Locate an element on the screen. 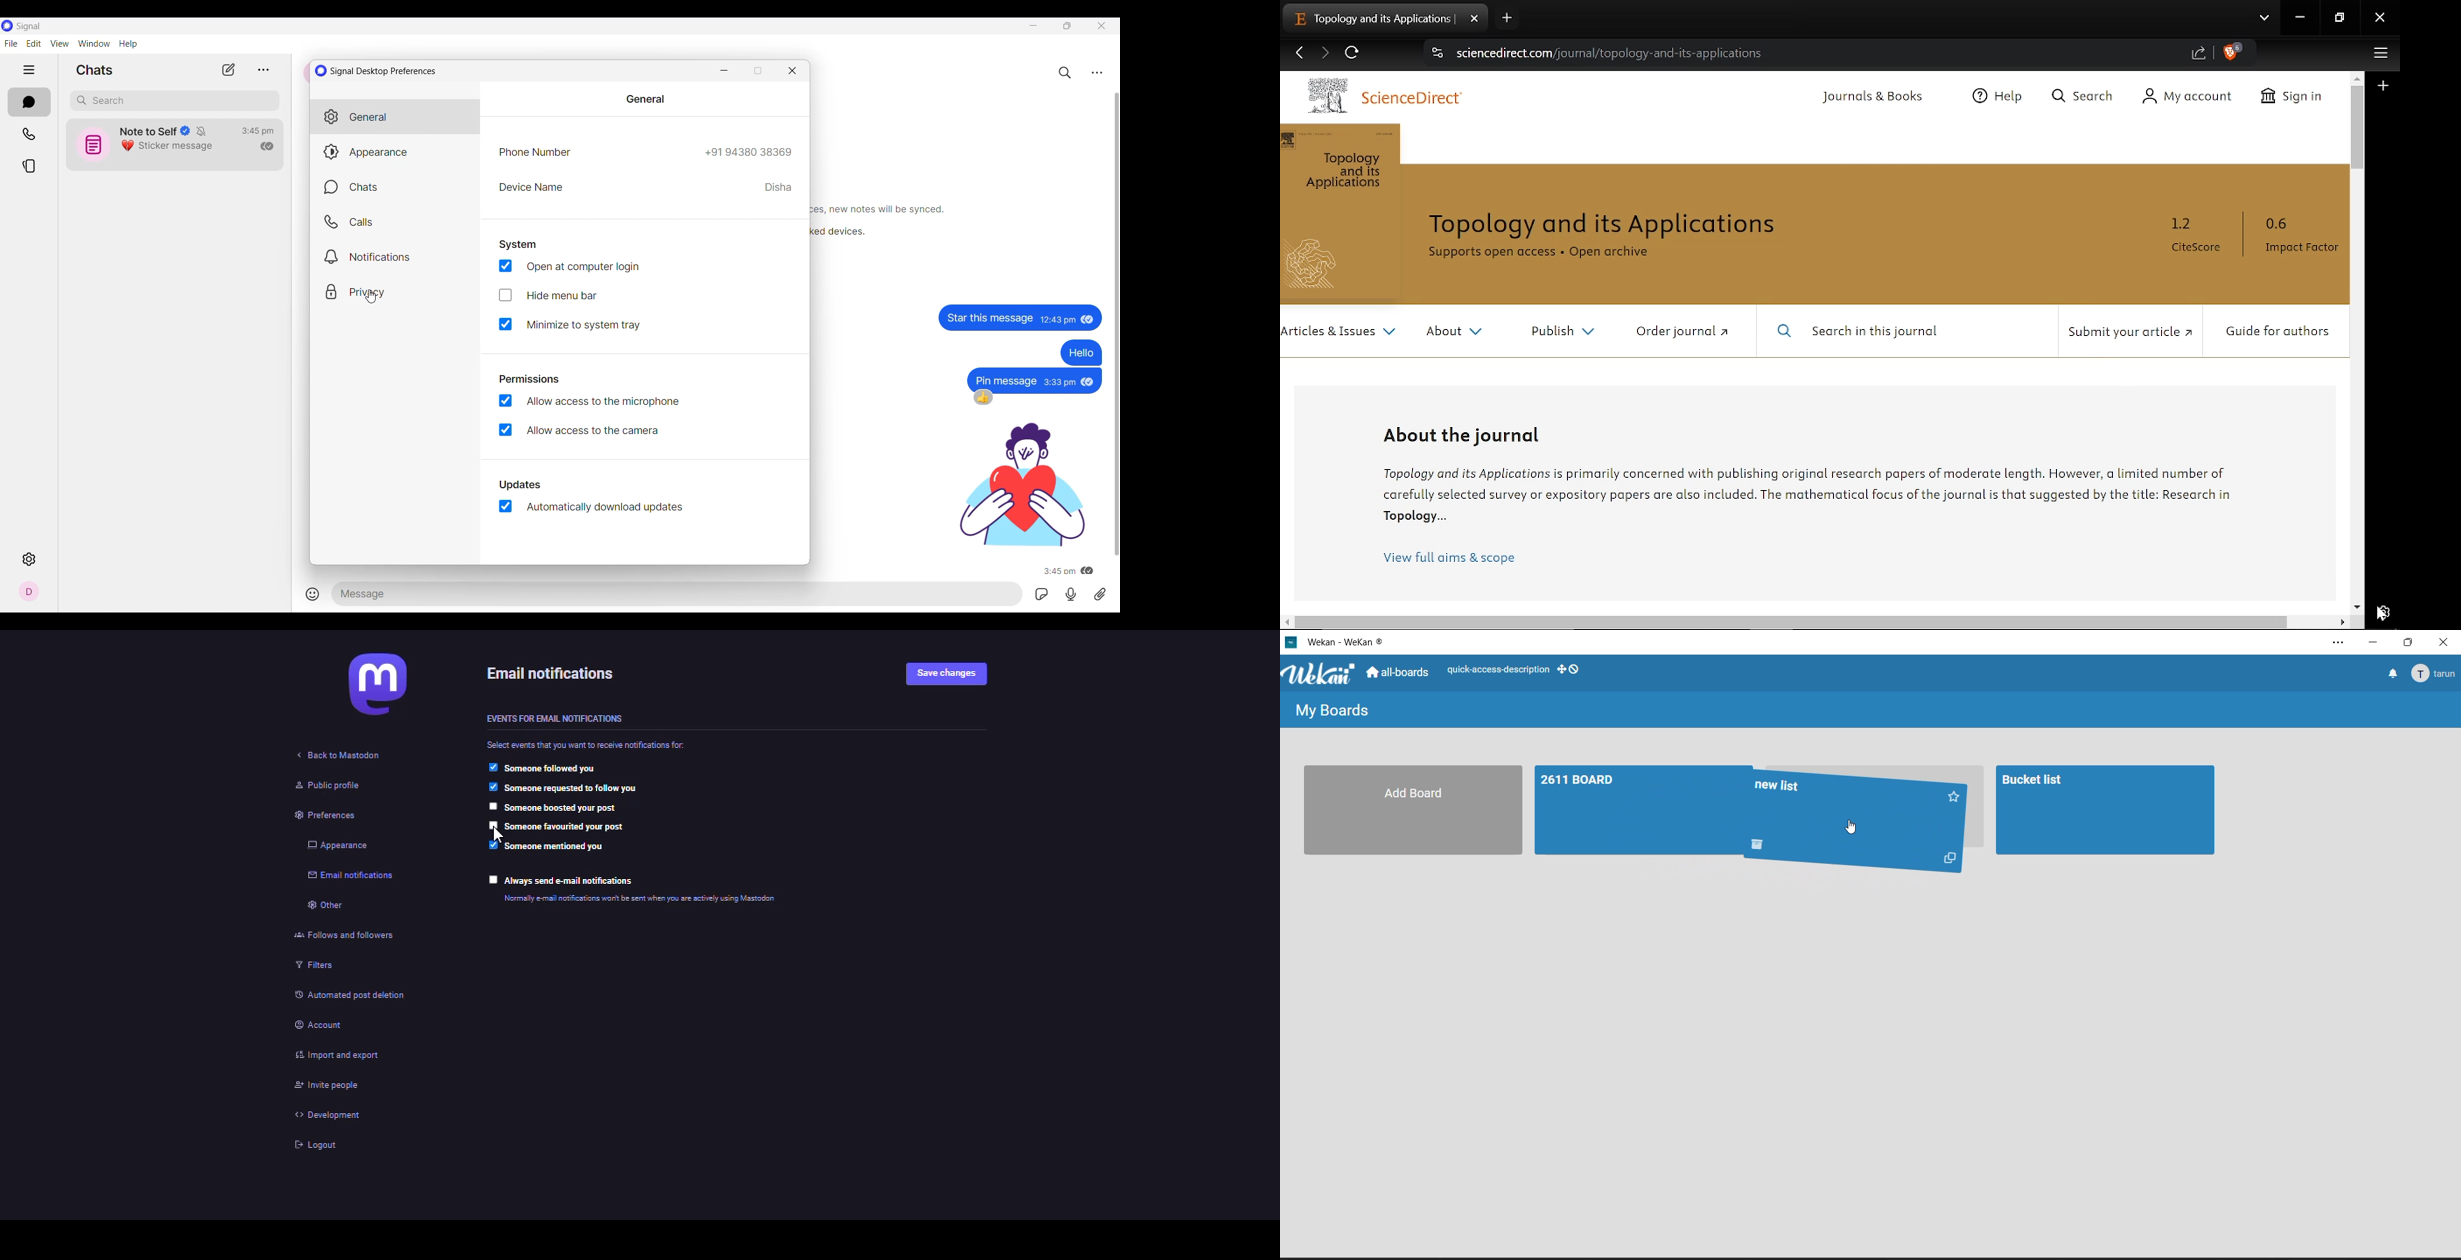 Image resolution: width=2464 pixels, height=1260 pixels. email notifications is located at coordinates (556, 675).